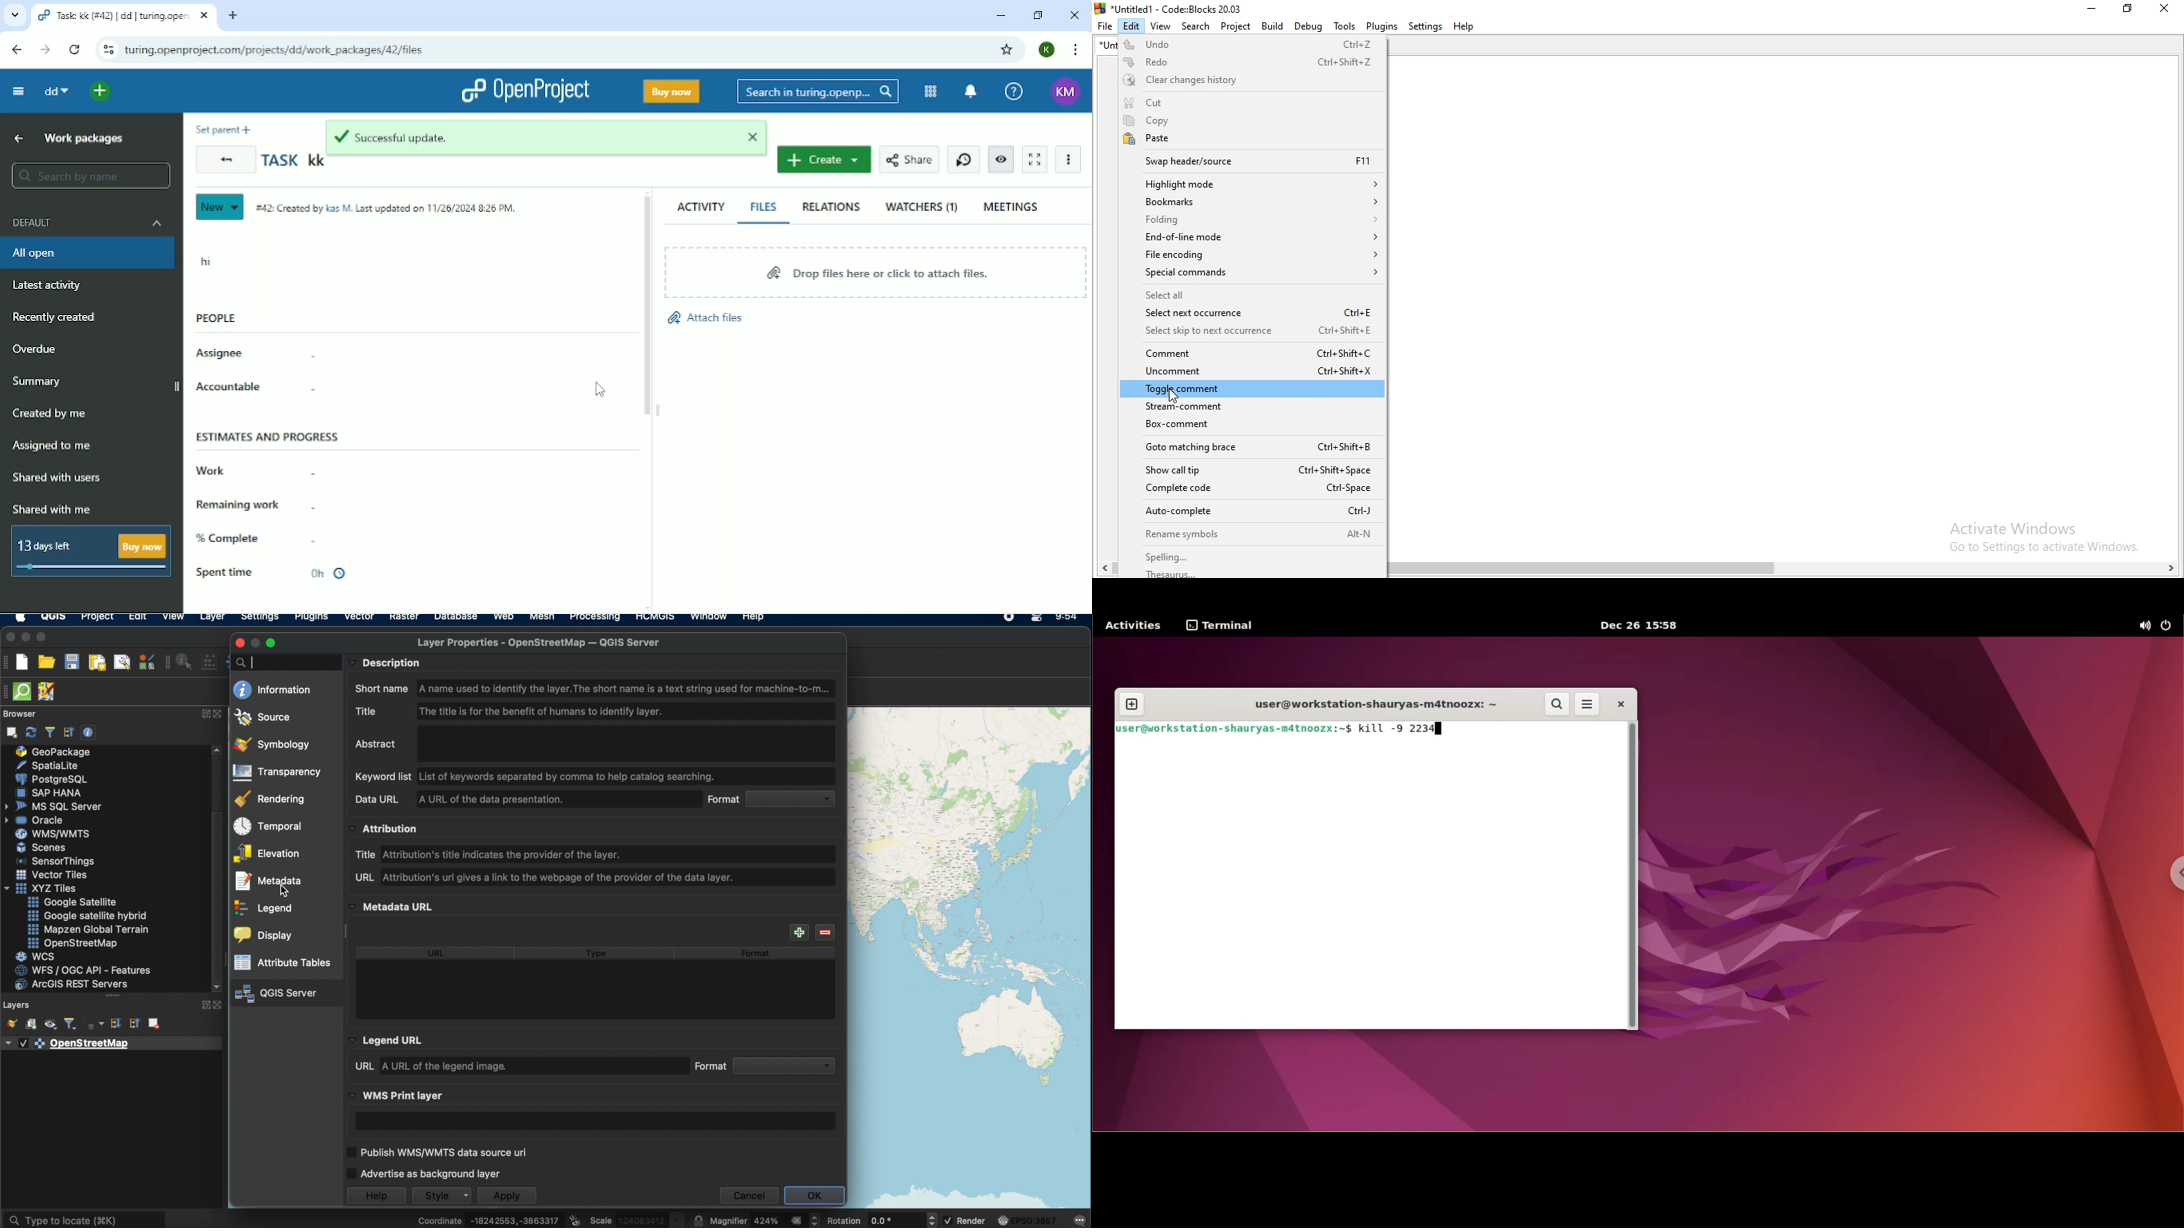 The width and height of the screenshot is (2184, 1232). I want to click on expand all, so click(117, 1025).